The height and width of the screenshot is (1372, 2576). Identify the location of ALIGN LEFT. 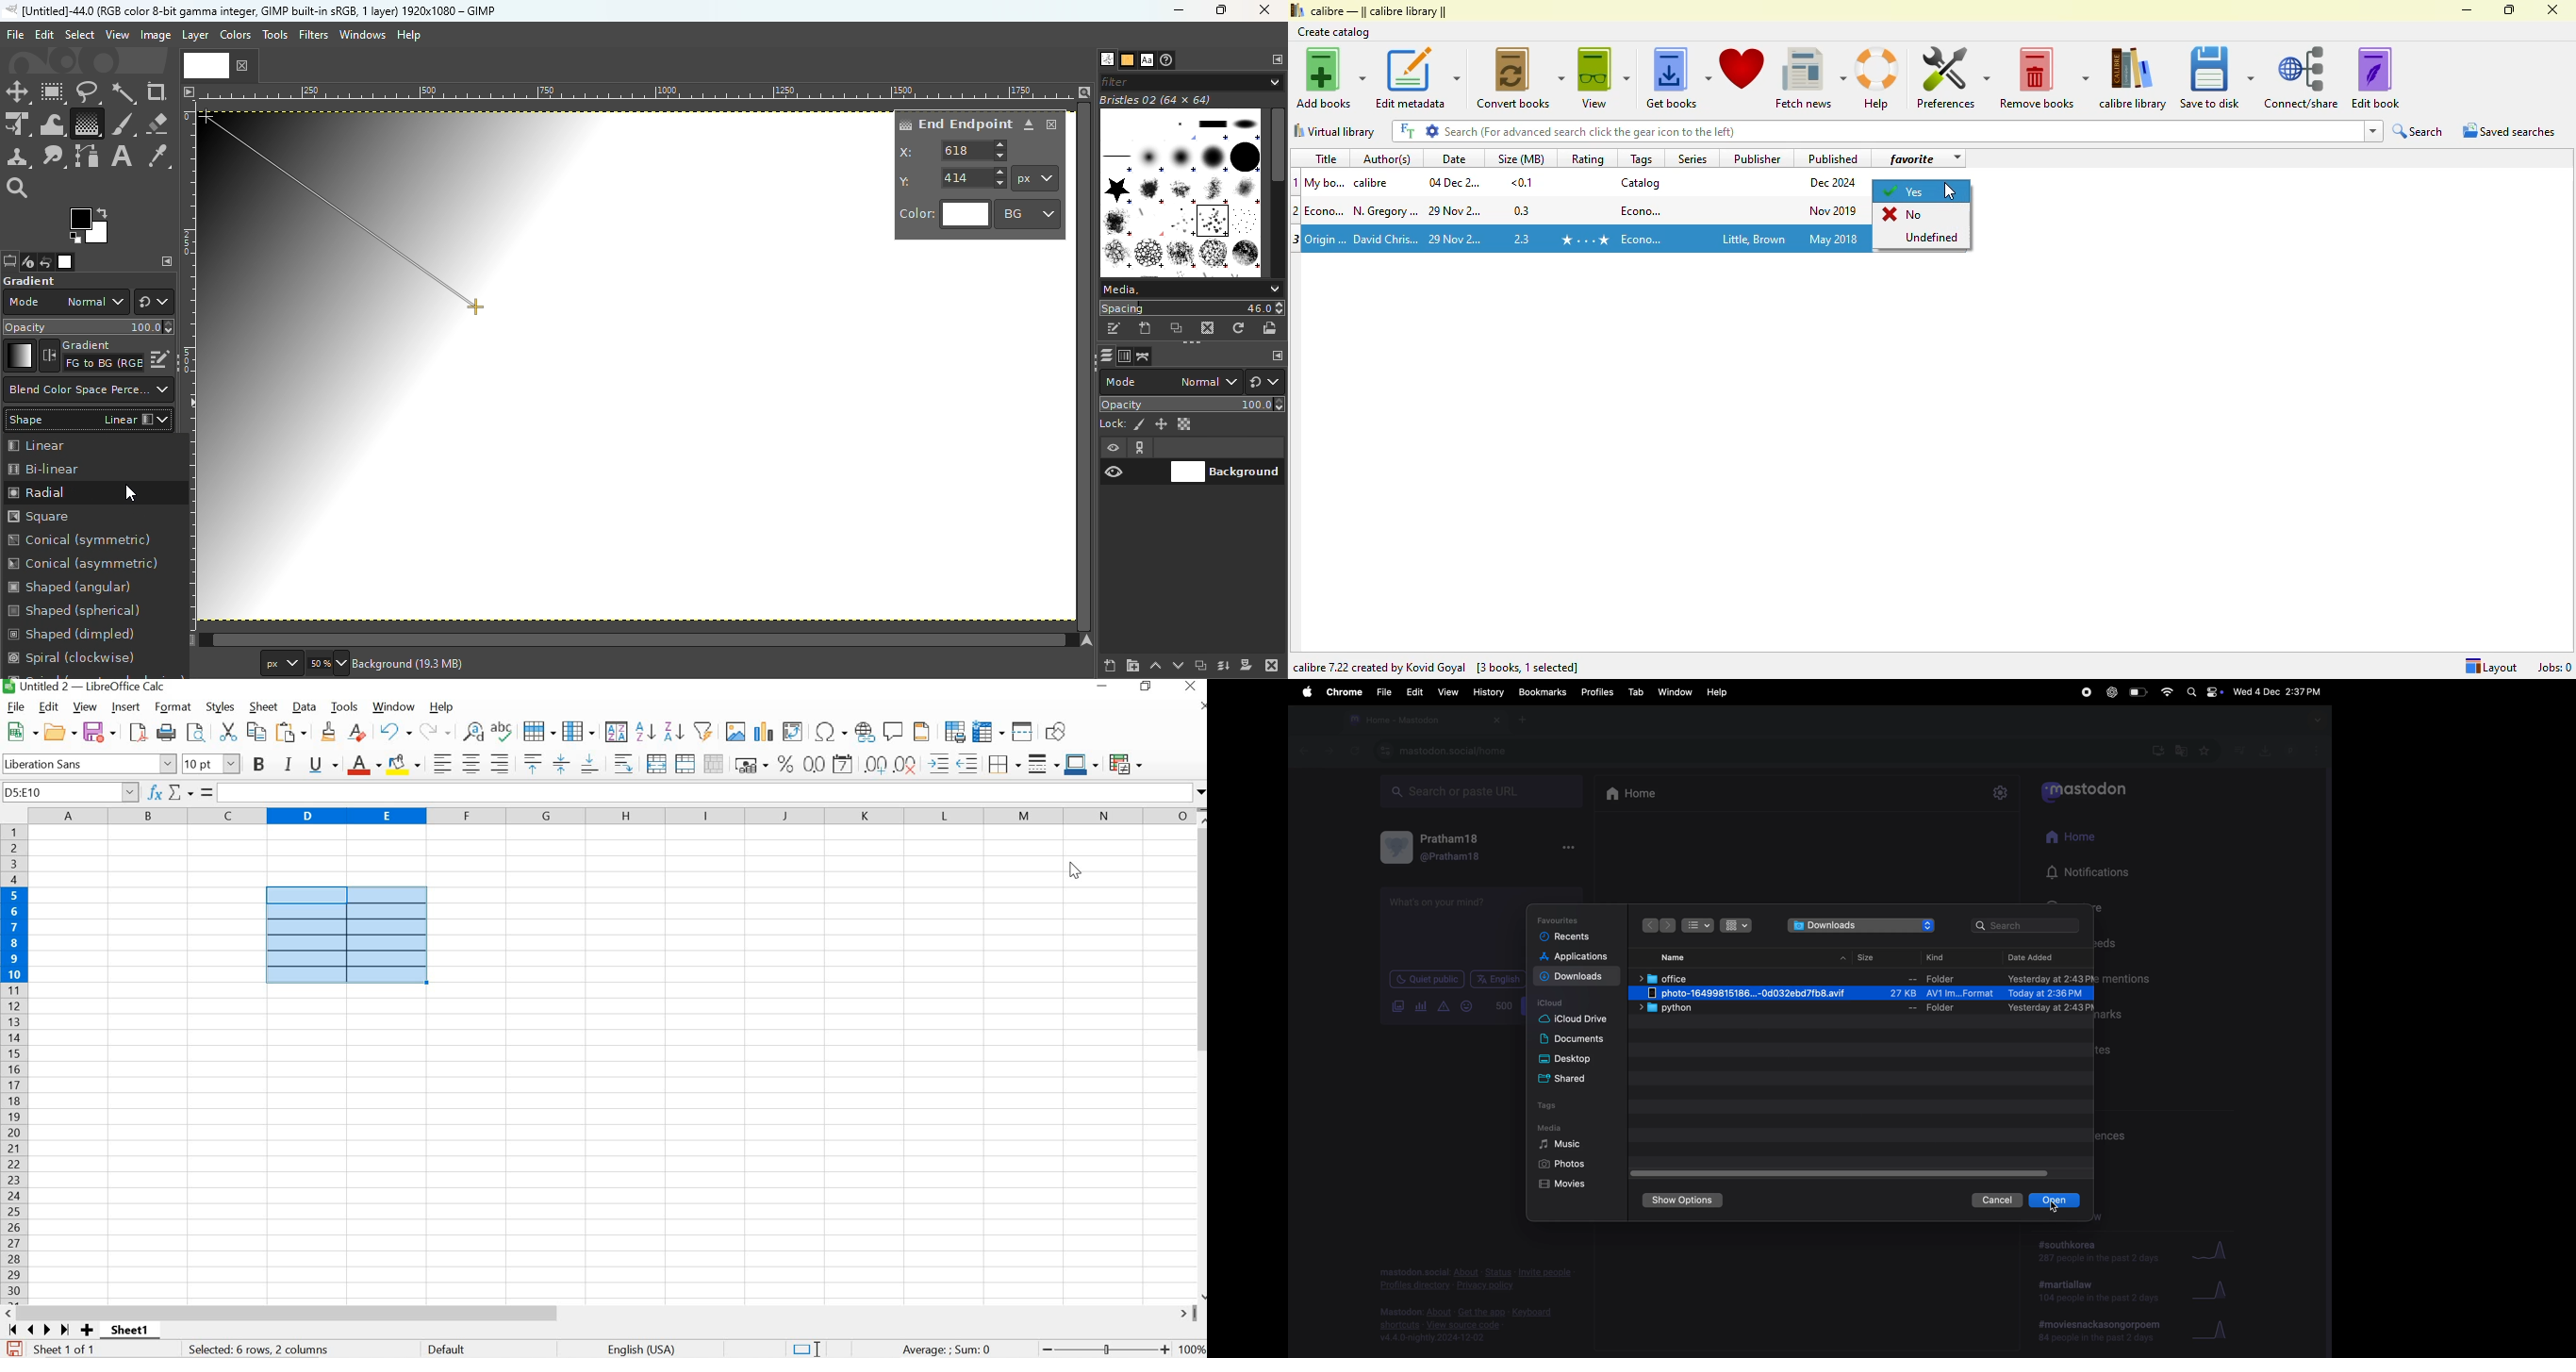
(444, 762).